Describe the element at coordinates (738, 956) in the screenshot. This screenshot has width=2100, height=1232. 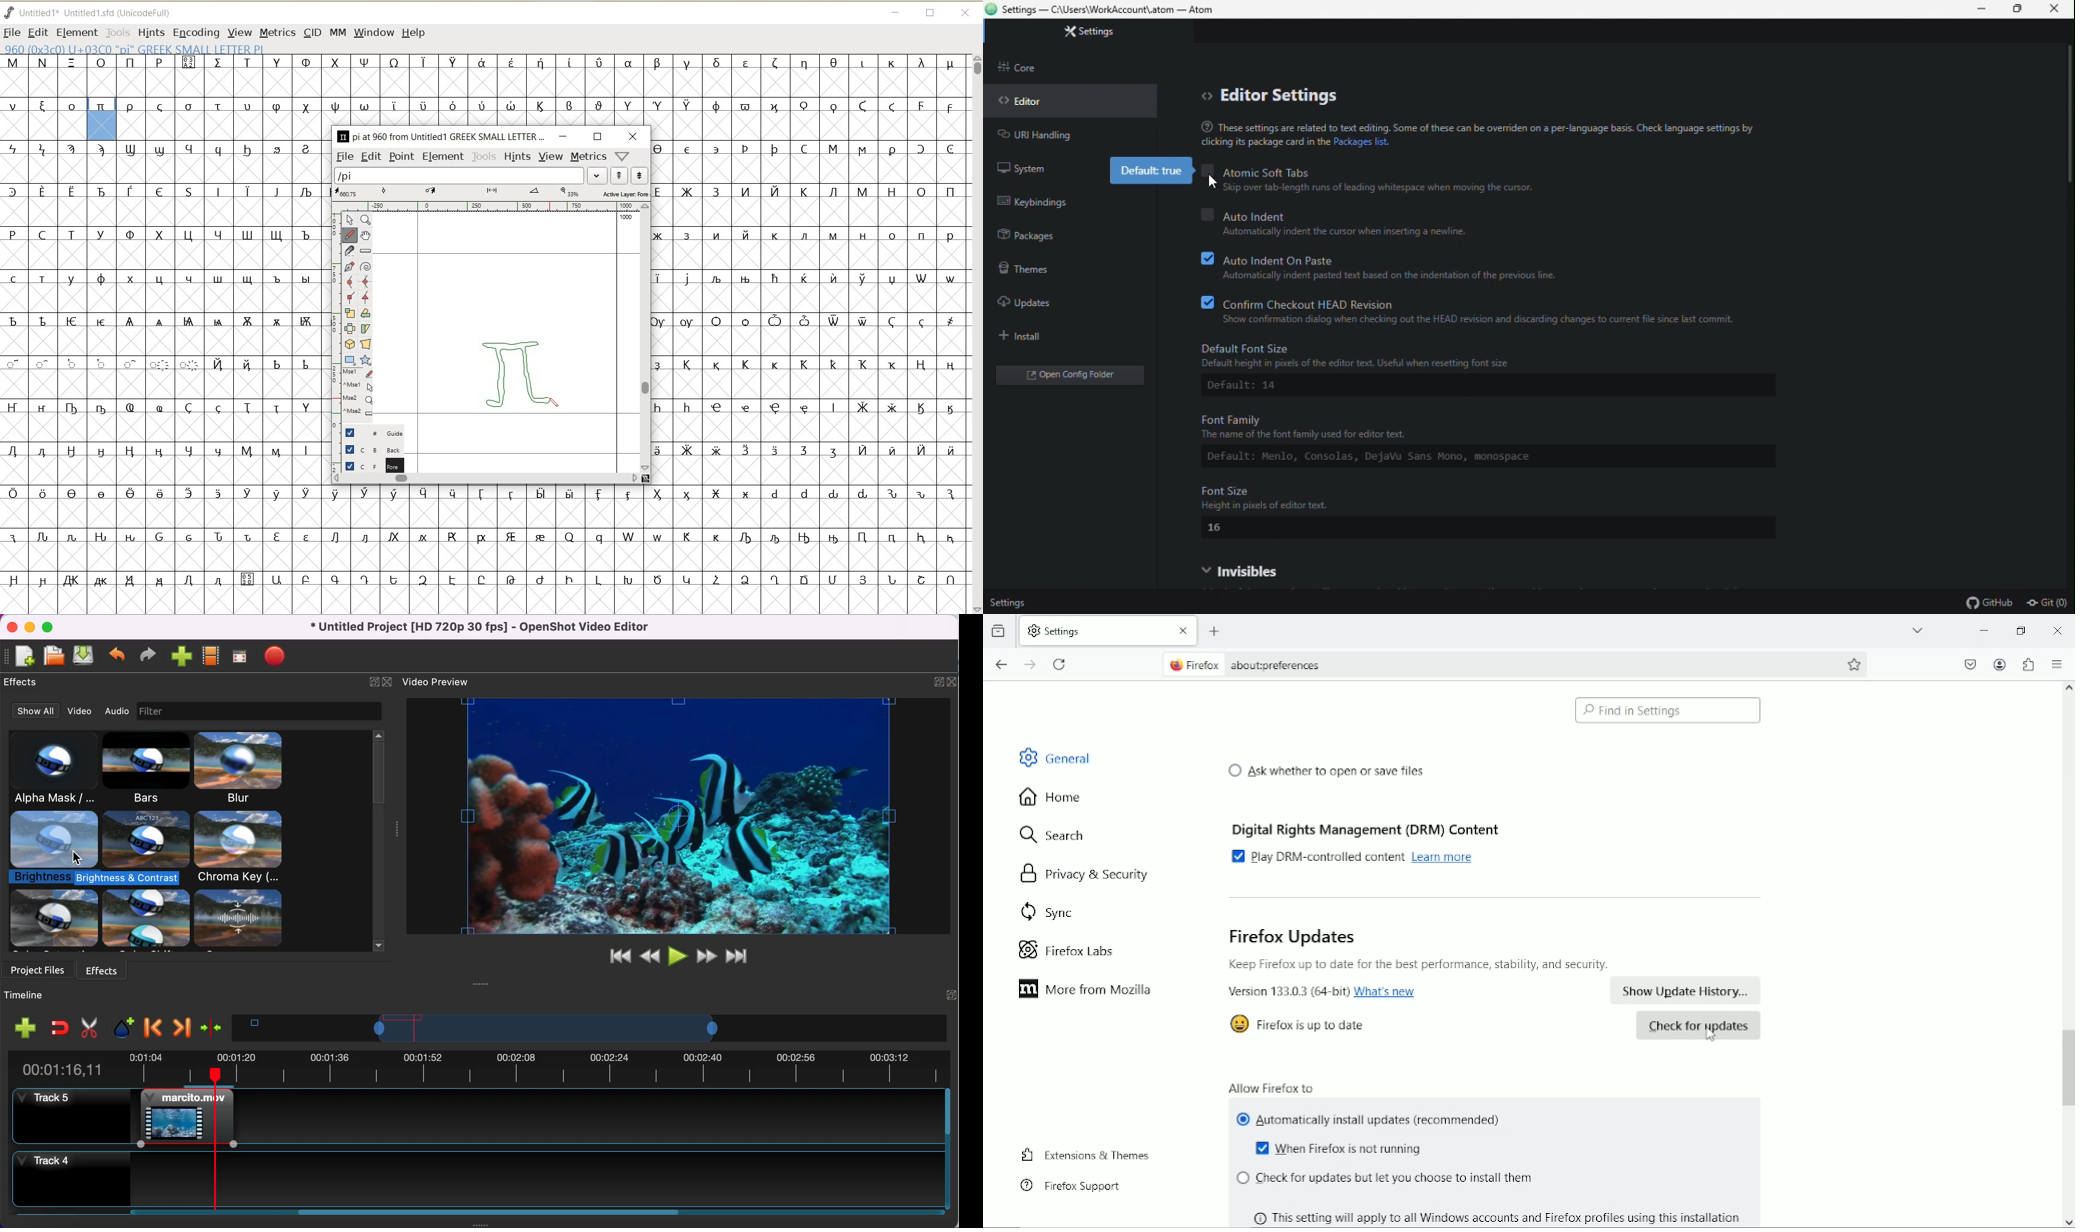
I see `jump to end` at that location.